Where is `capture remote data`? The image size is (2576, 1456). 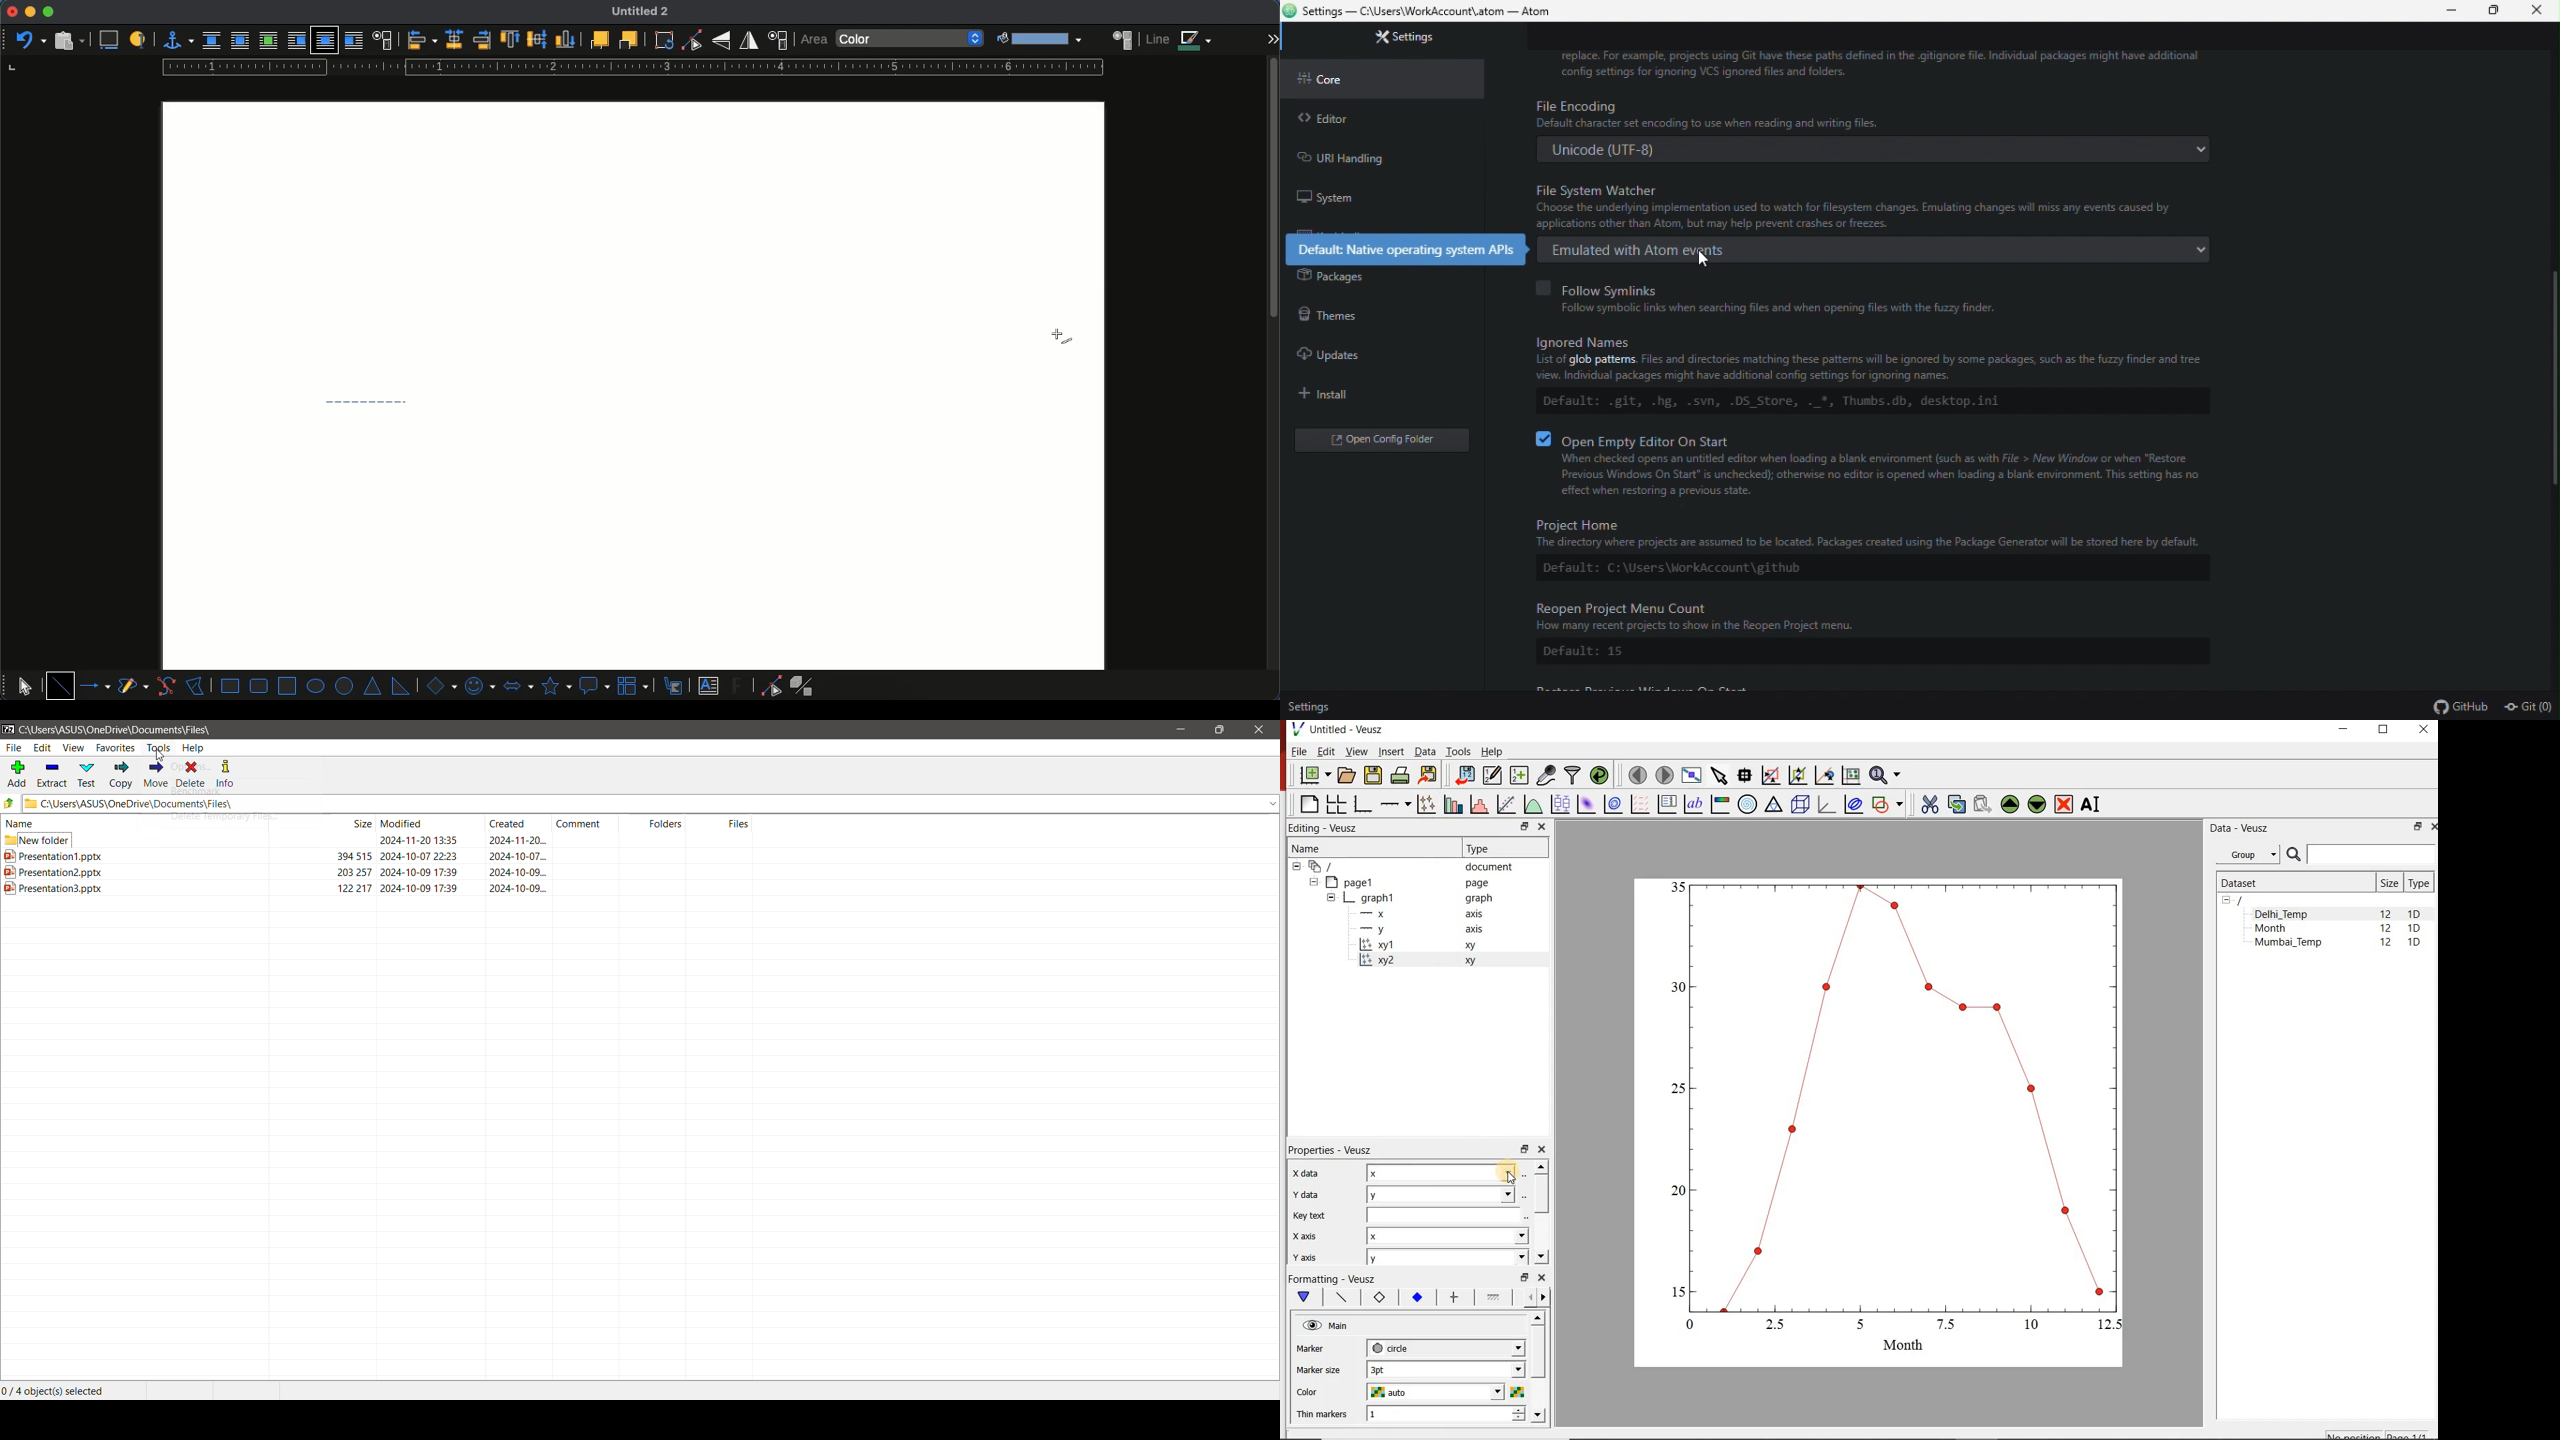
capture remote data is located at coordinates (1547, 775).